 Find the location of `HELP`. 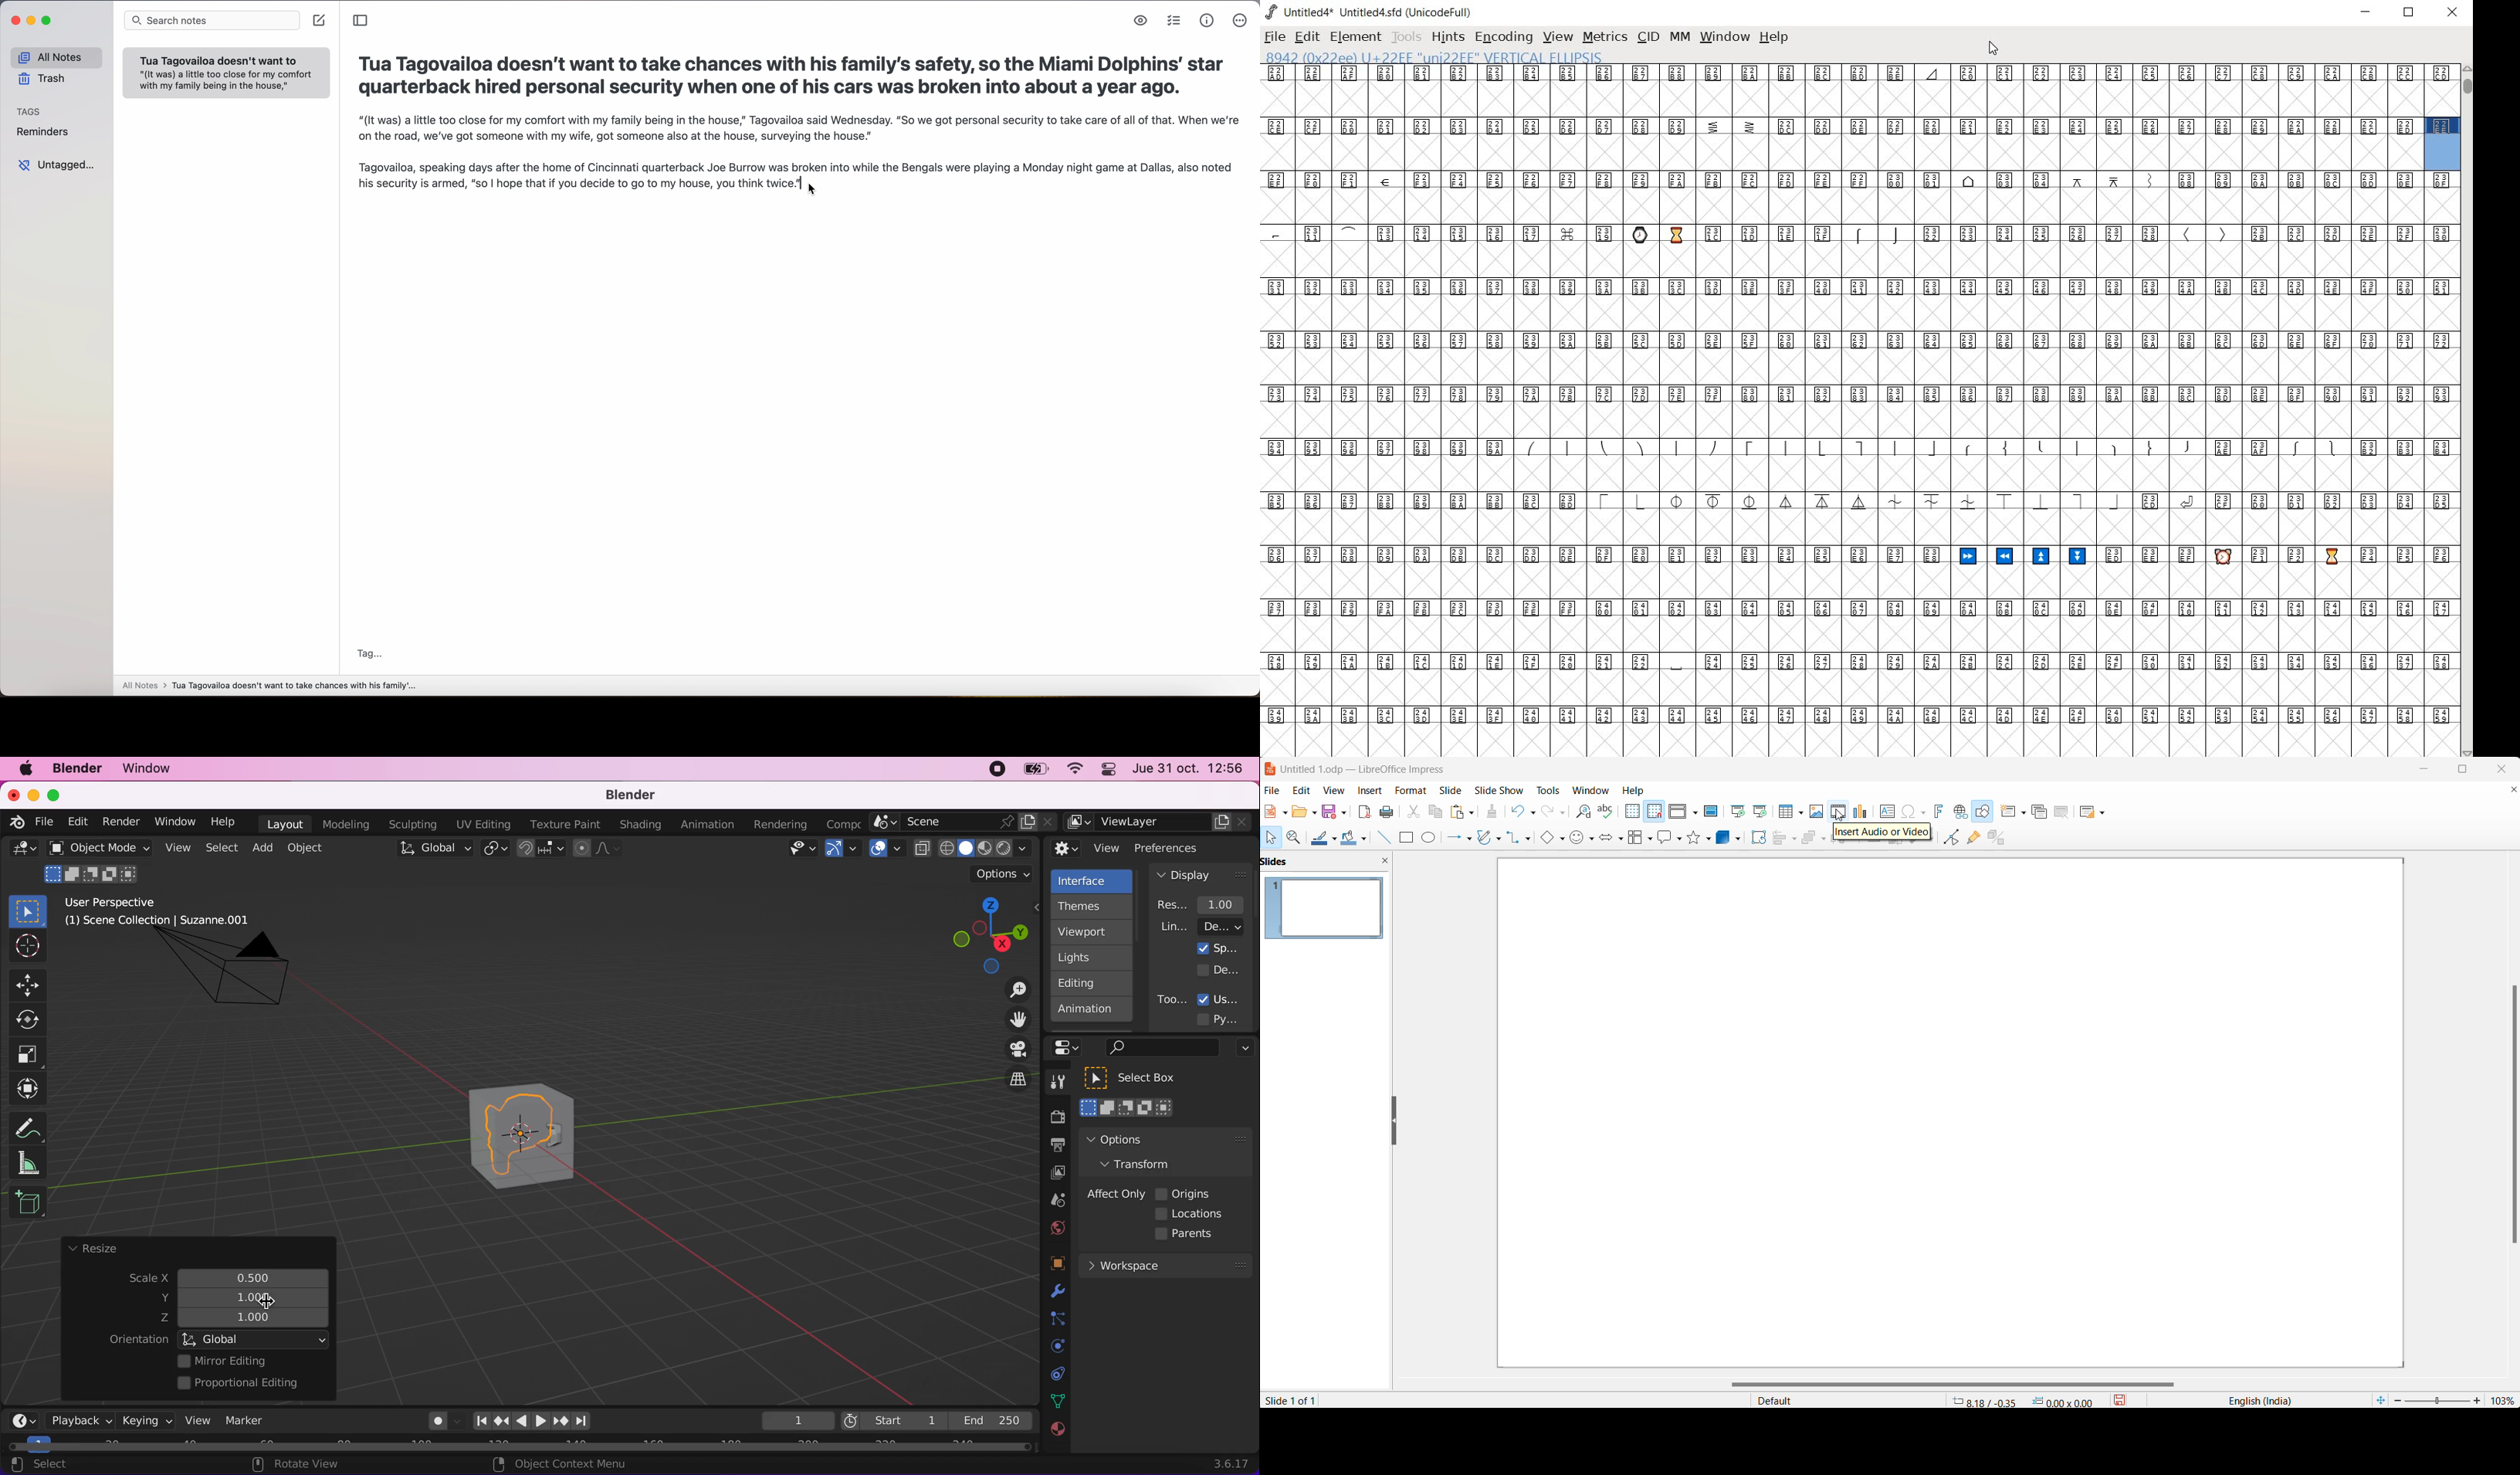

HELP is located at coordinates (1774, 37).